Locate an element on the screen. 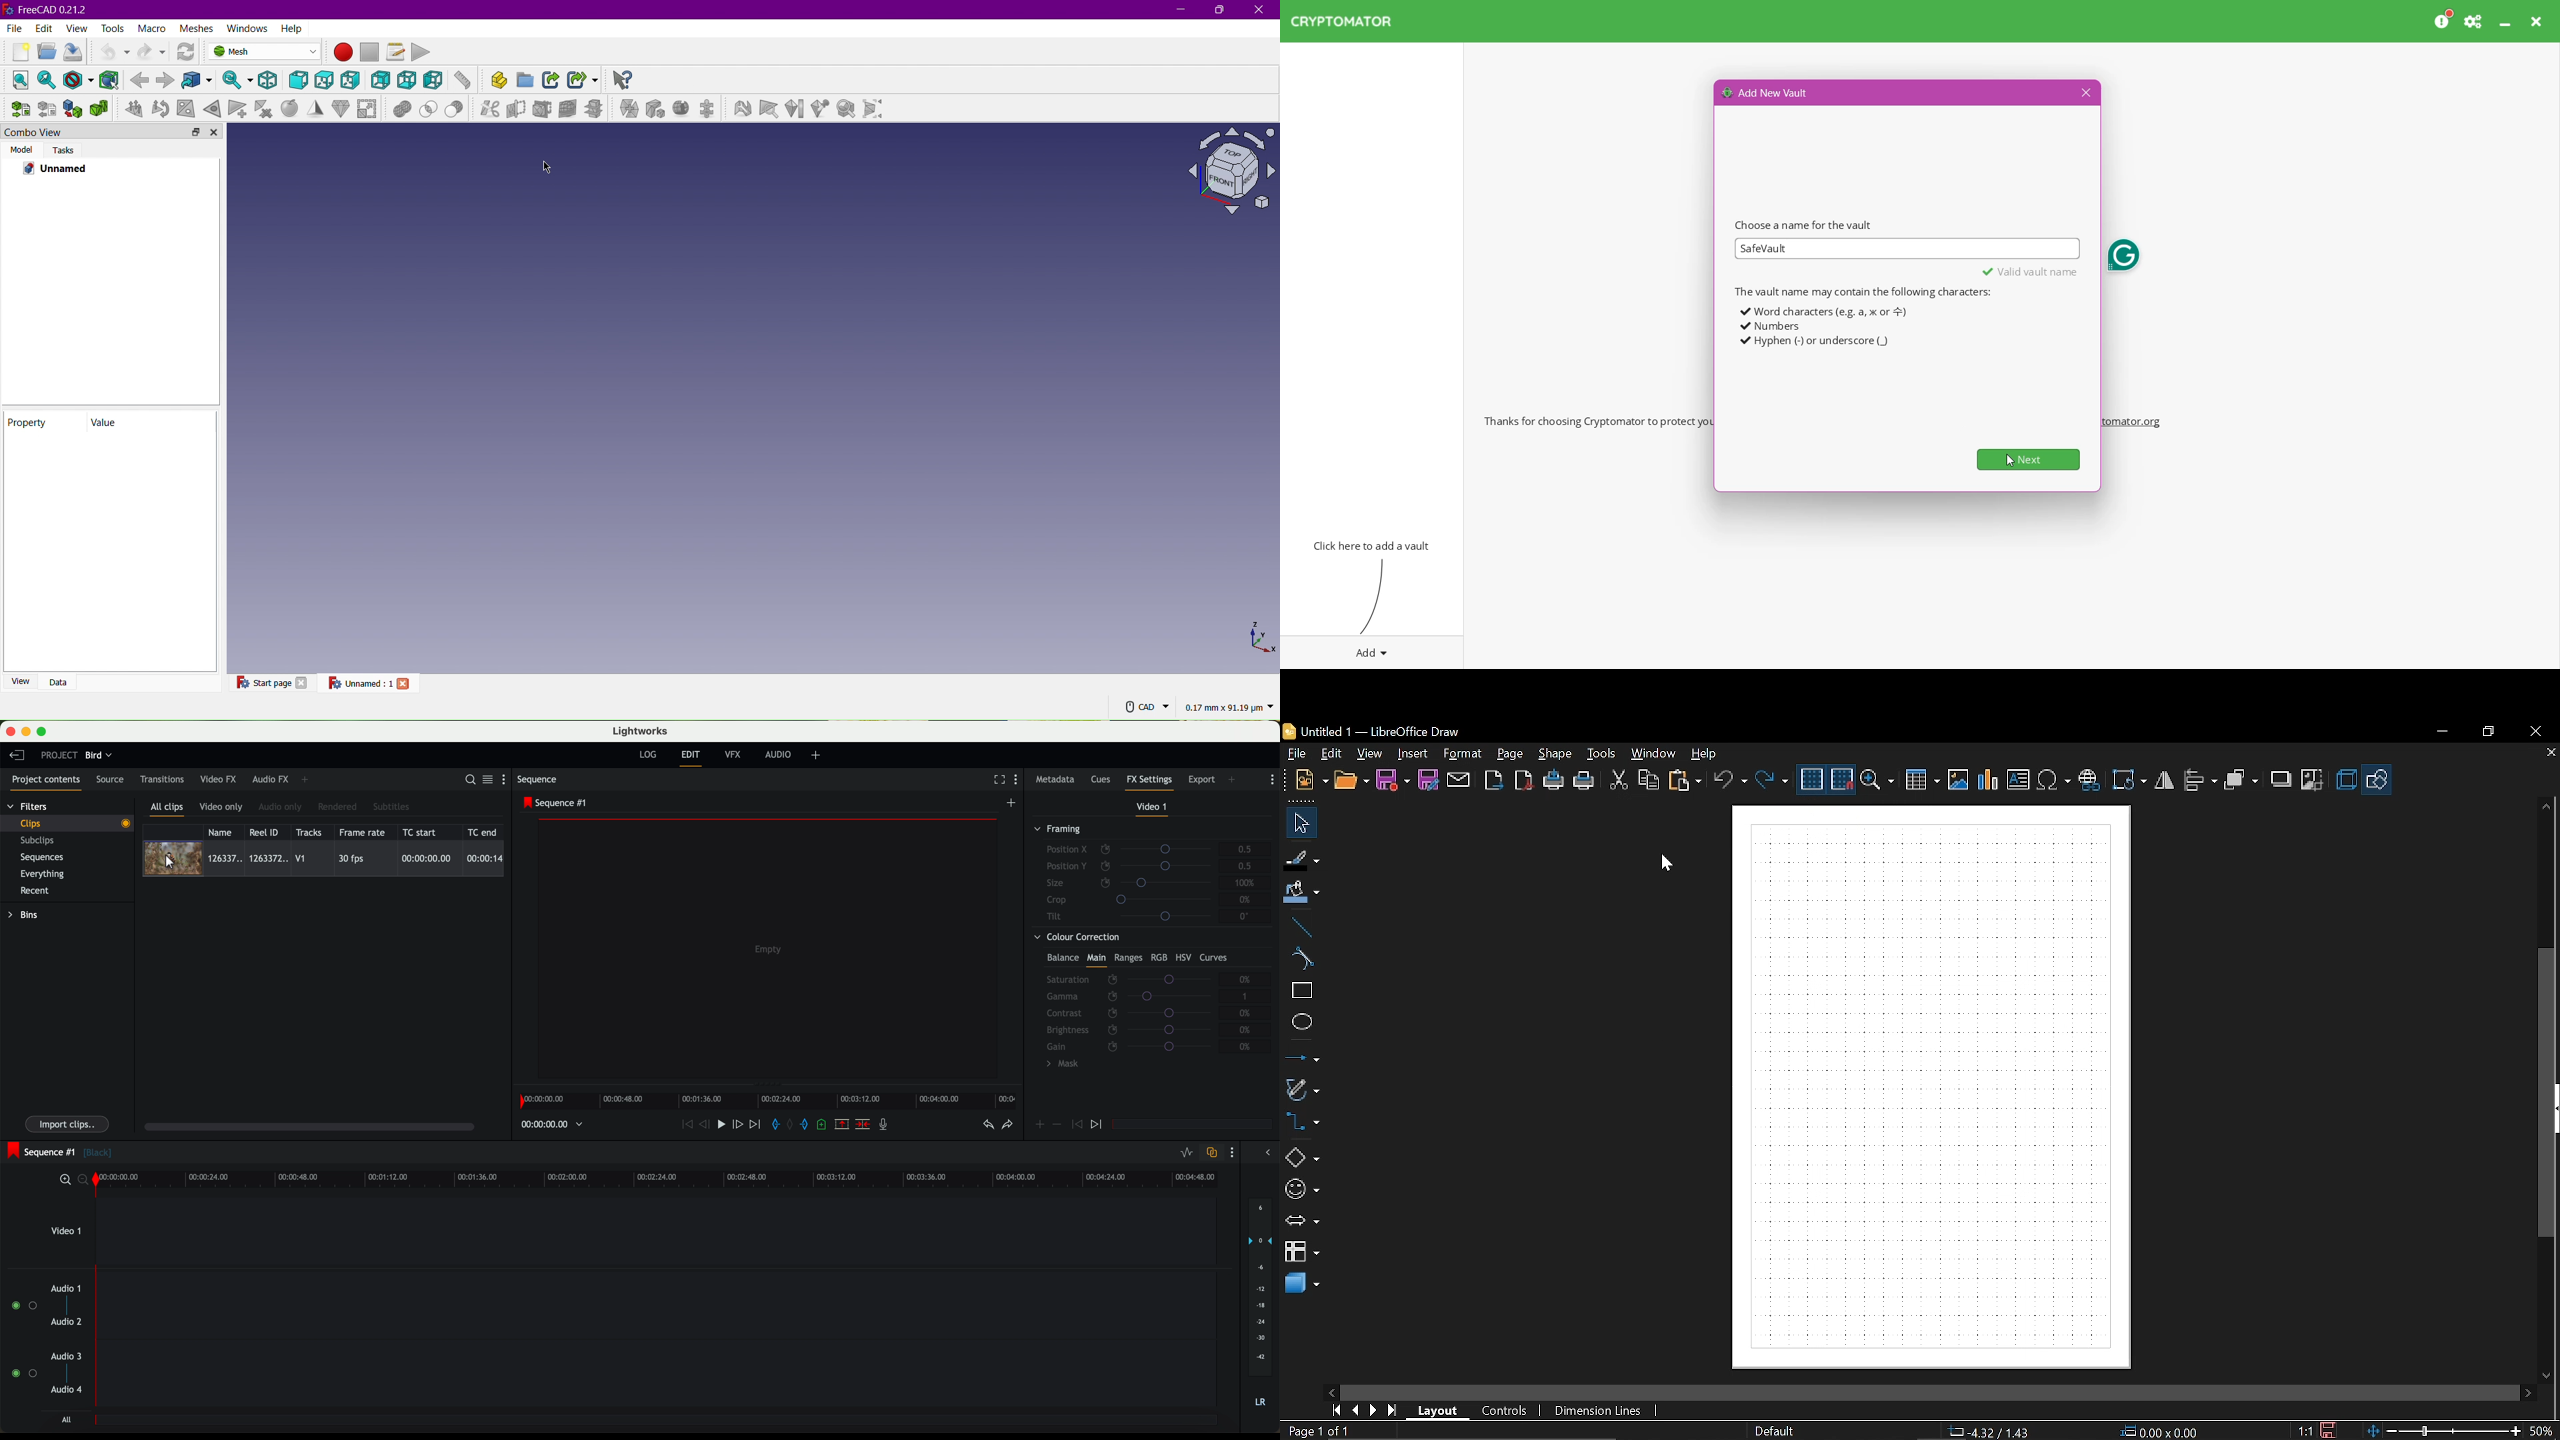 This screenshot has width=2576, height=1456. snap to grid is located at coordinates (1843, 780).